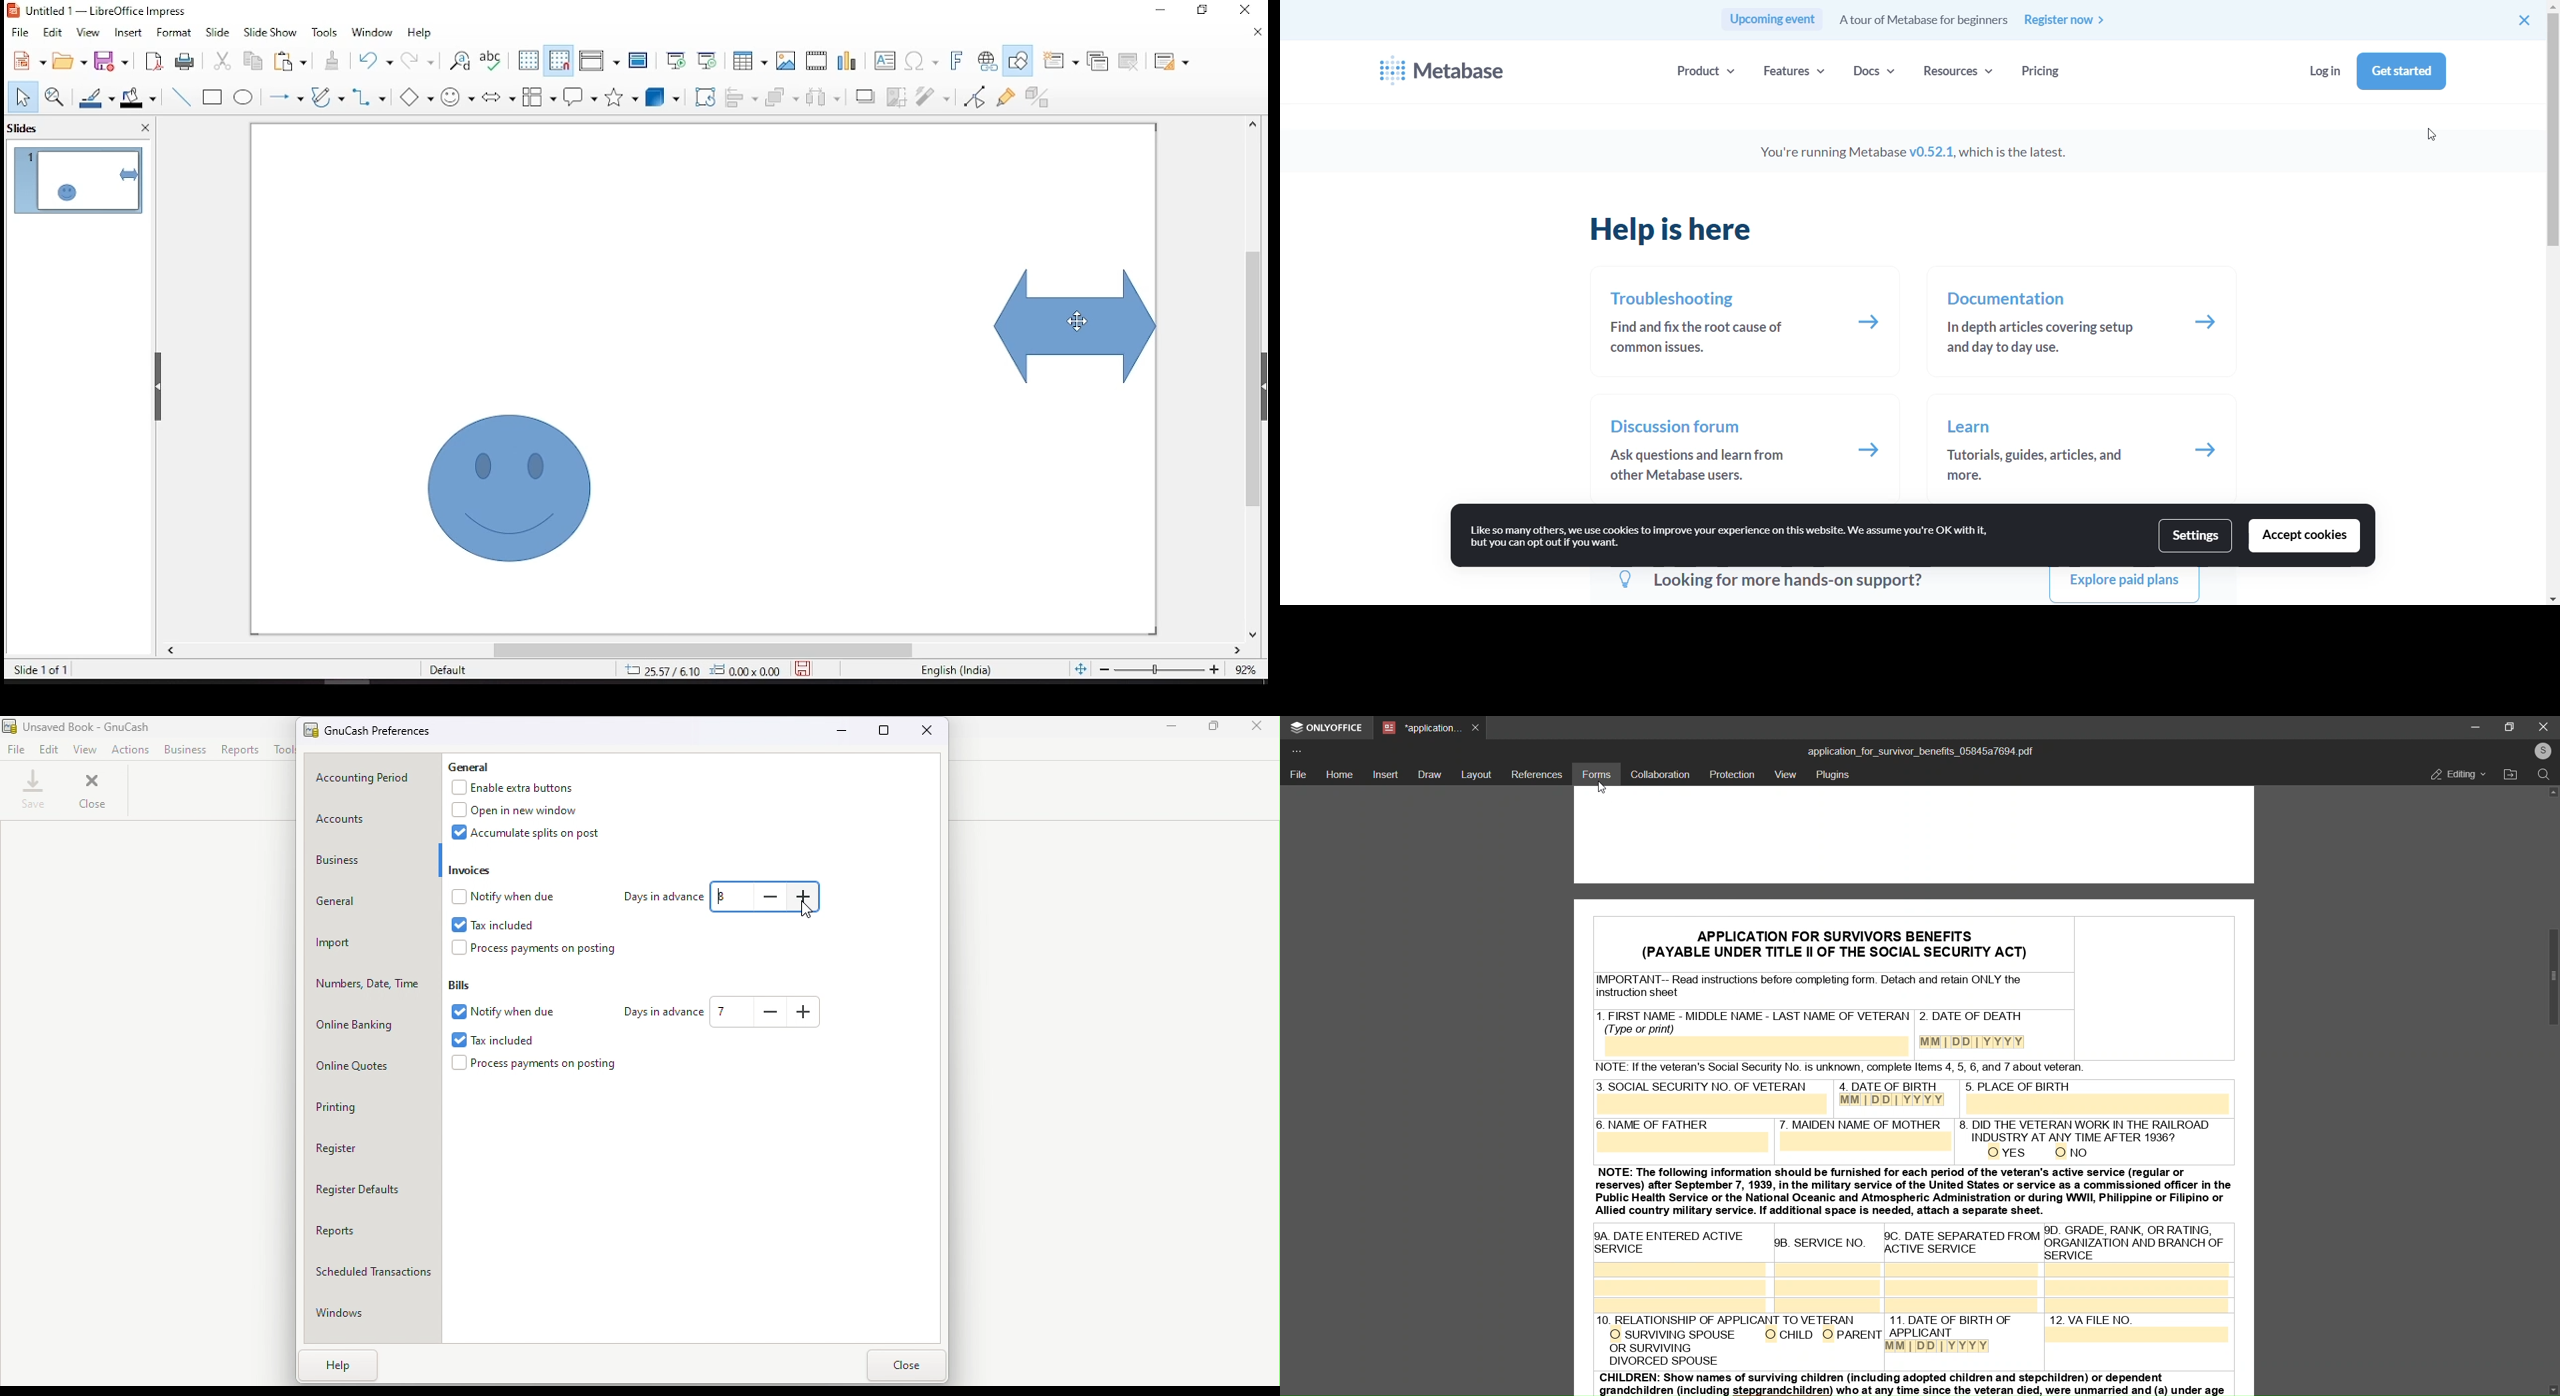 This screenshot has width=2576, height=1400. What do you see at coordinates (2450, 773) in the screenshot?
I see `editing` at bounding box center [2450, 773].